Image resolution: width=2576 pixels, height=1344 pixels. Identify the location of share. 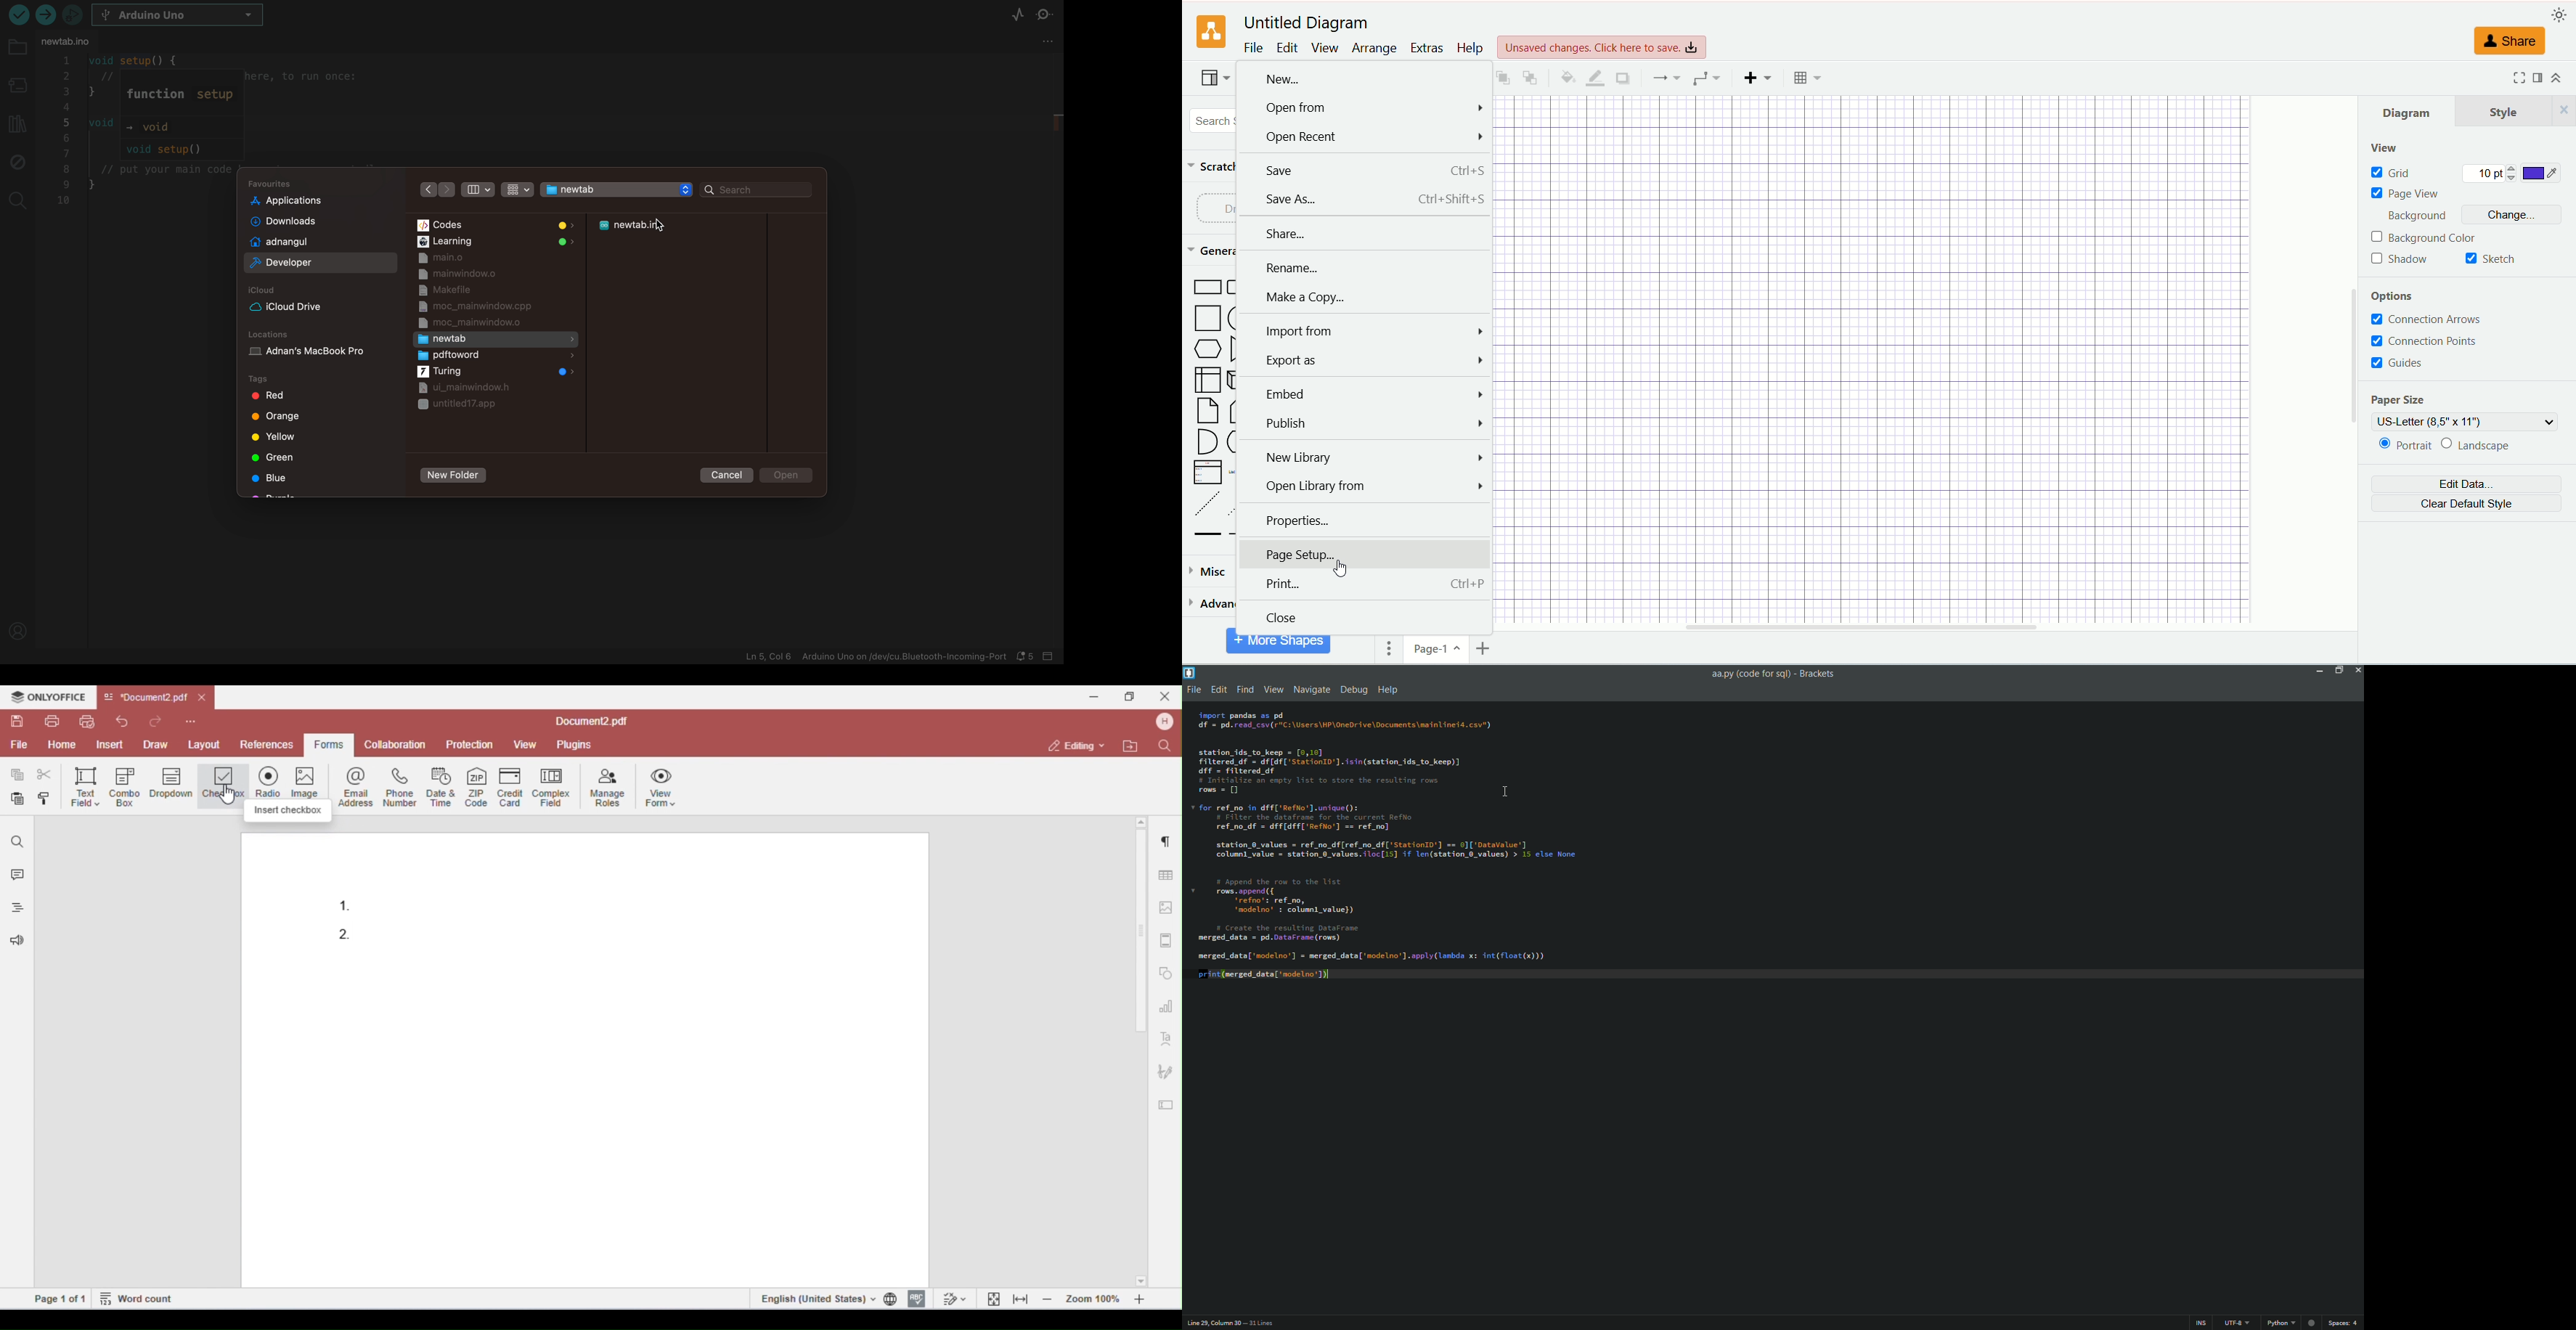
(2512, 42).